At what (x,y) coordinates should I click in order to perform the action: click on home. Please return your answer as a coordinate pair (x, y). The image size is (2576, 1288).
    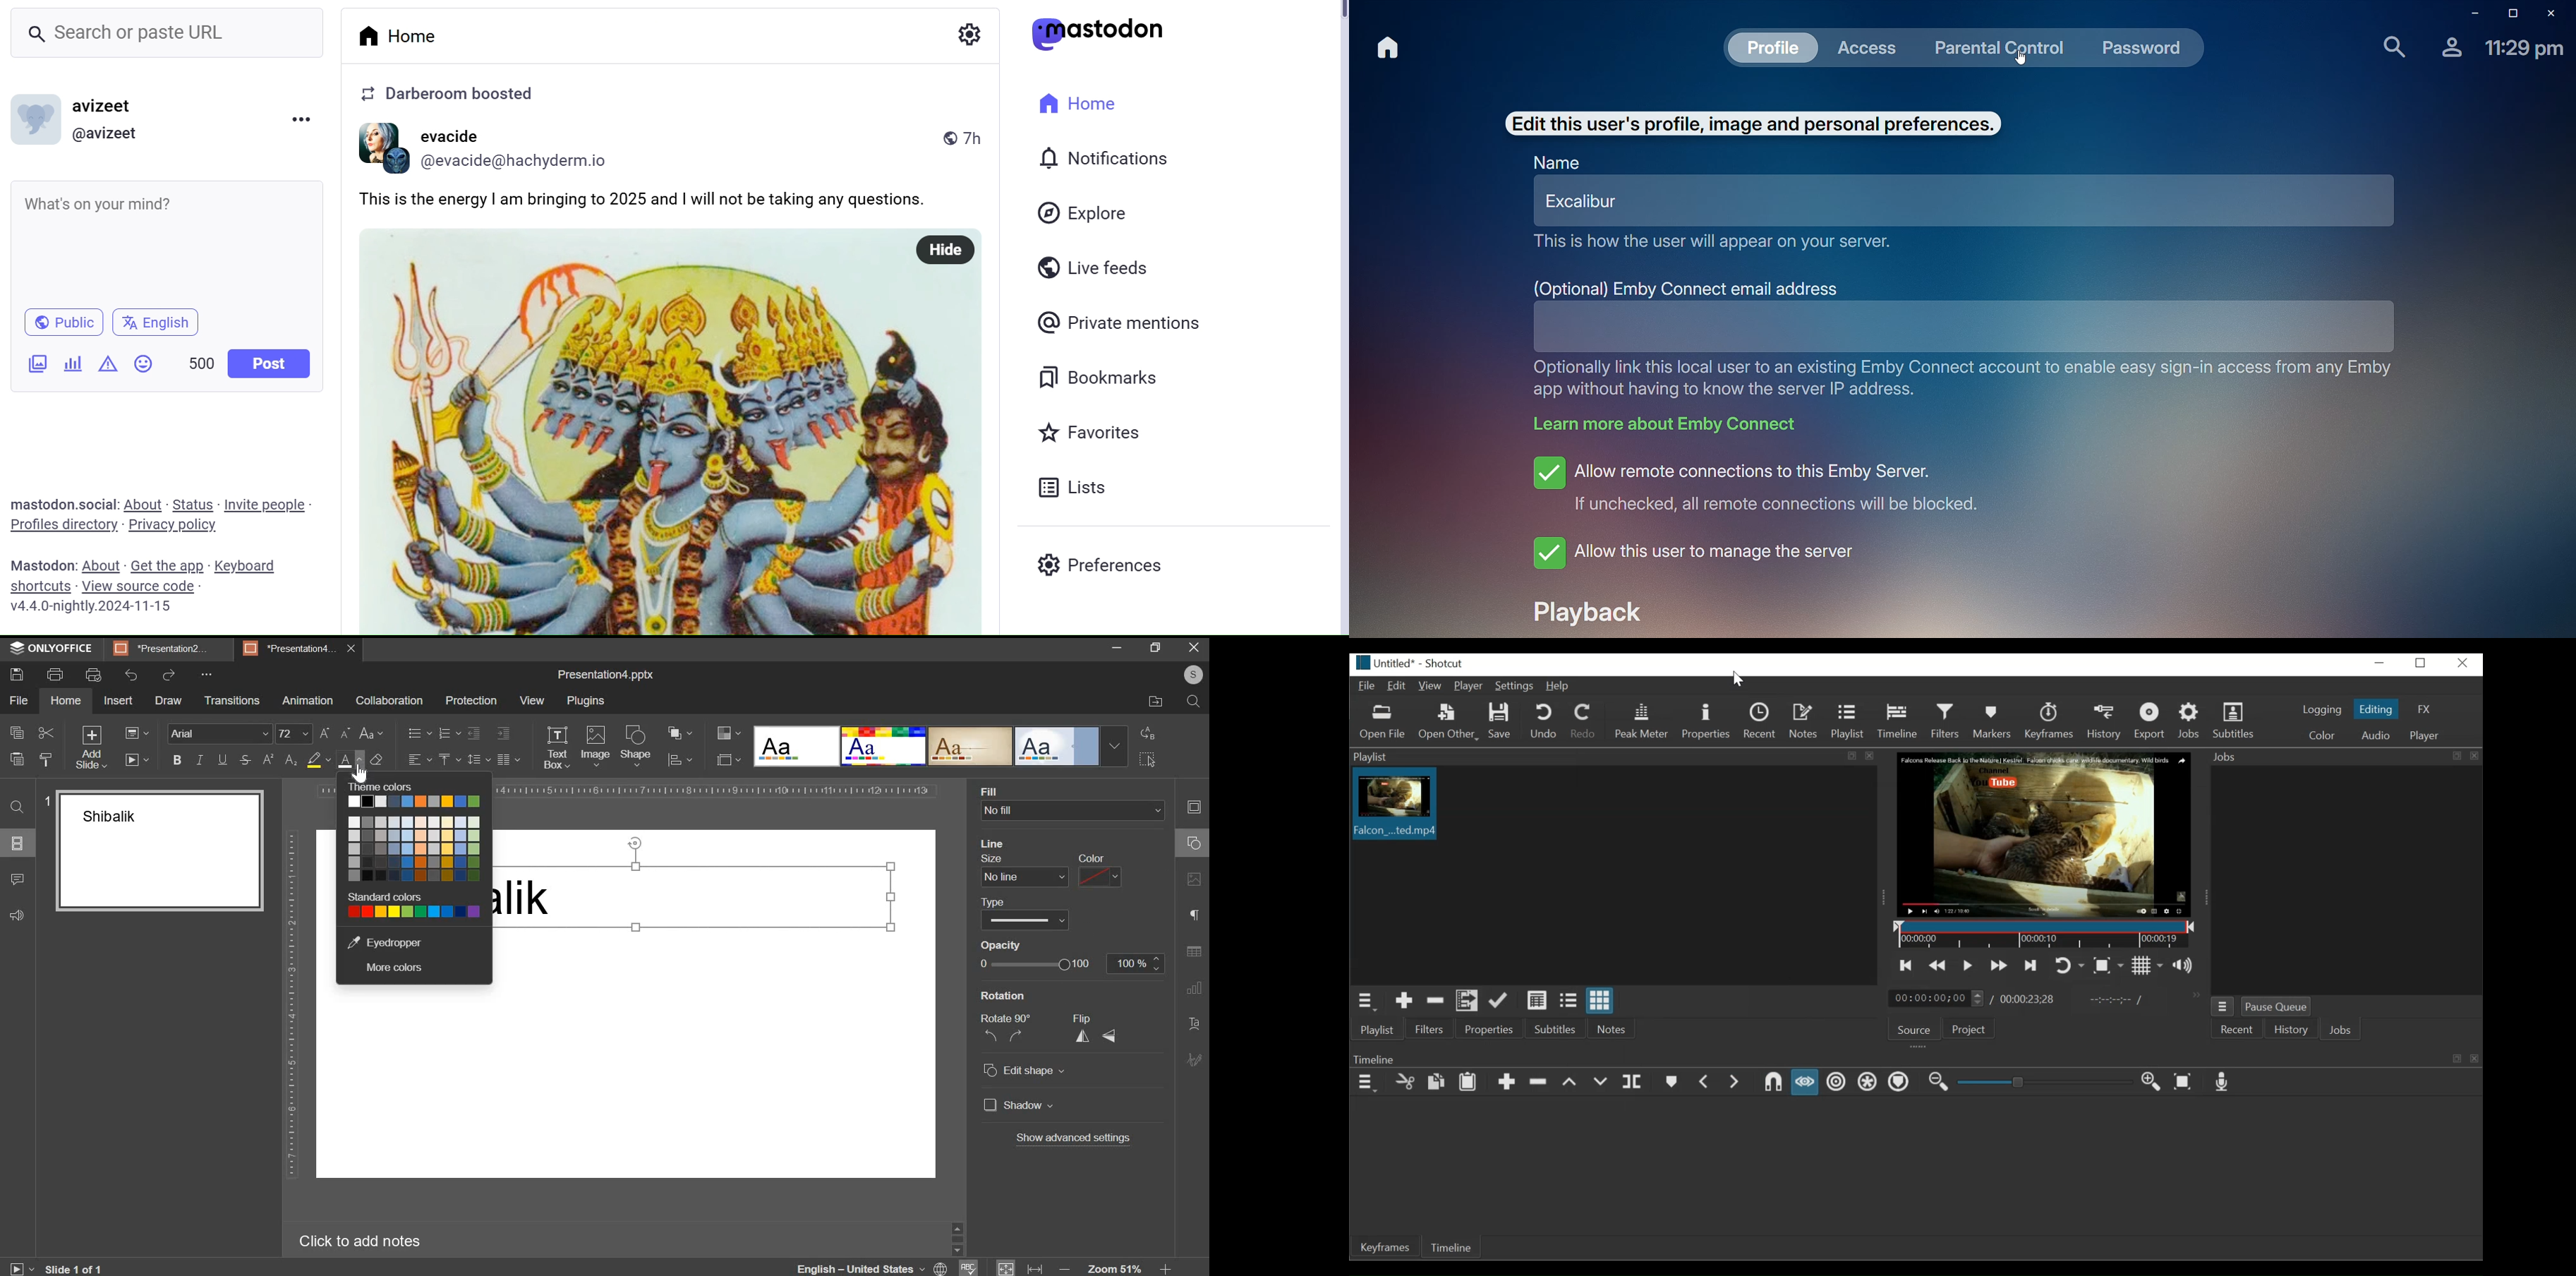
    Looking at the image, I should click on (66, 700).